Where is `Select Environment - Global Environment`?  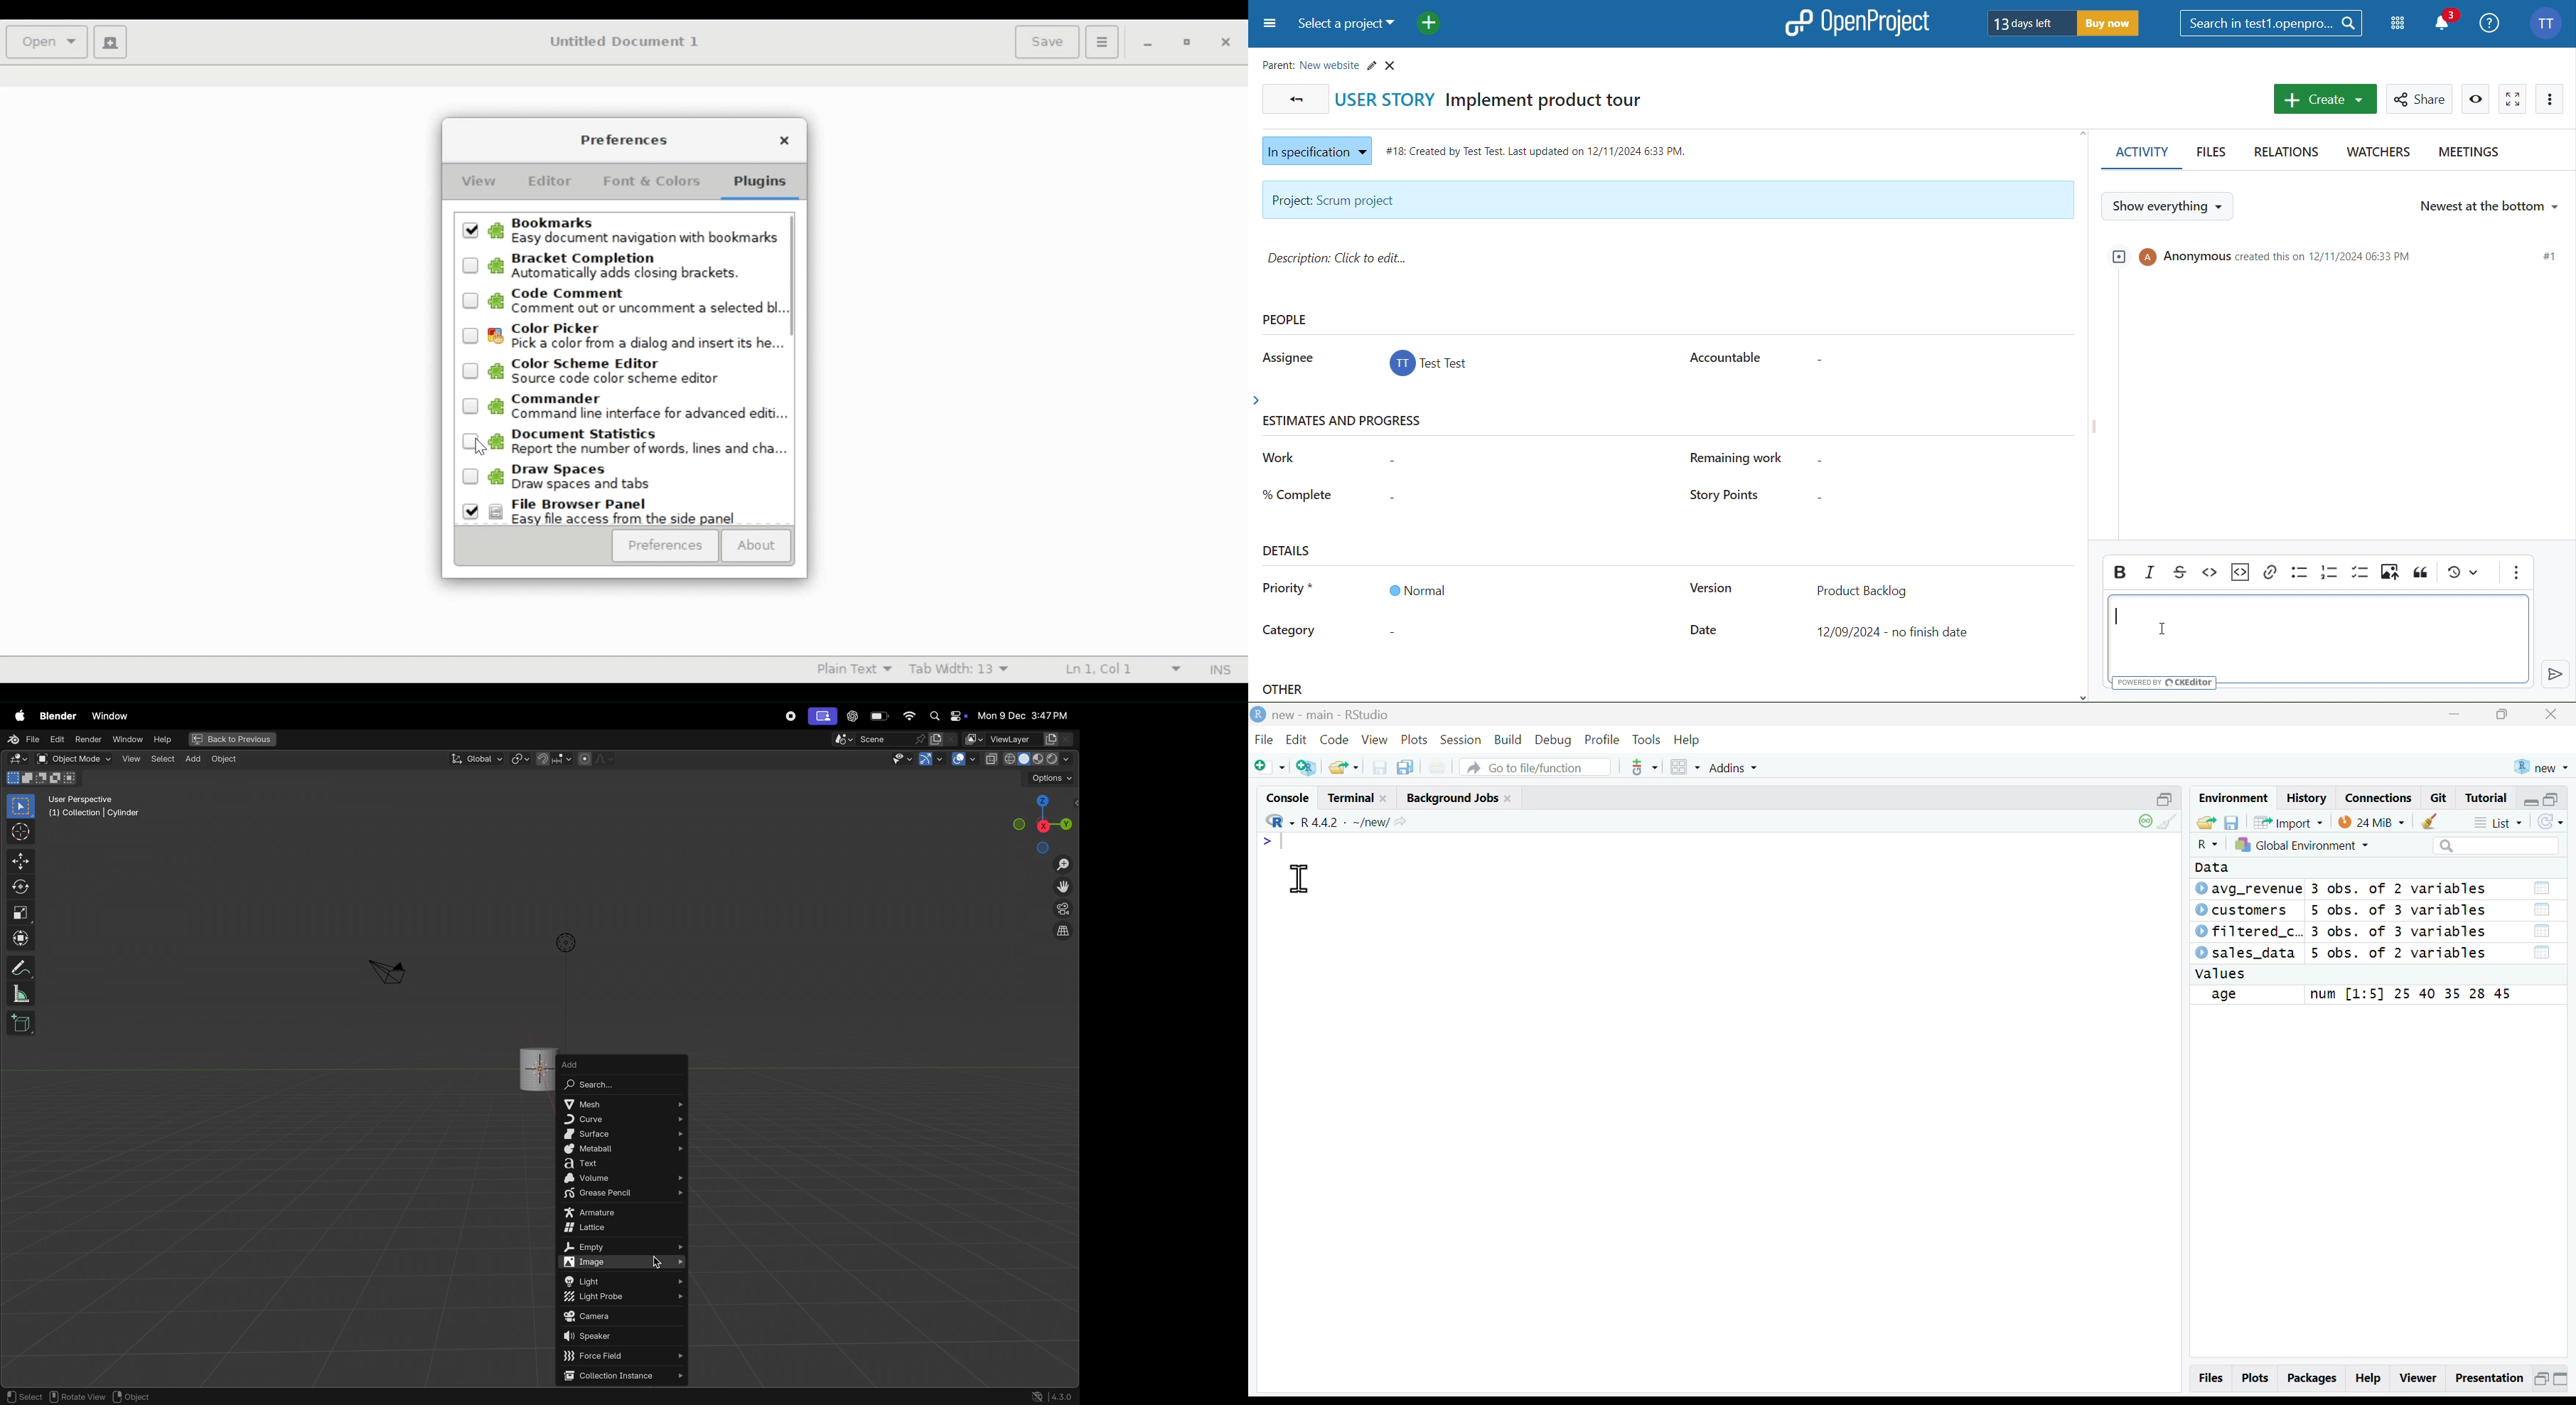 Select Environment - Global Environment is located at coordinates (2301, 844).